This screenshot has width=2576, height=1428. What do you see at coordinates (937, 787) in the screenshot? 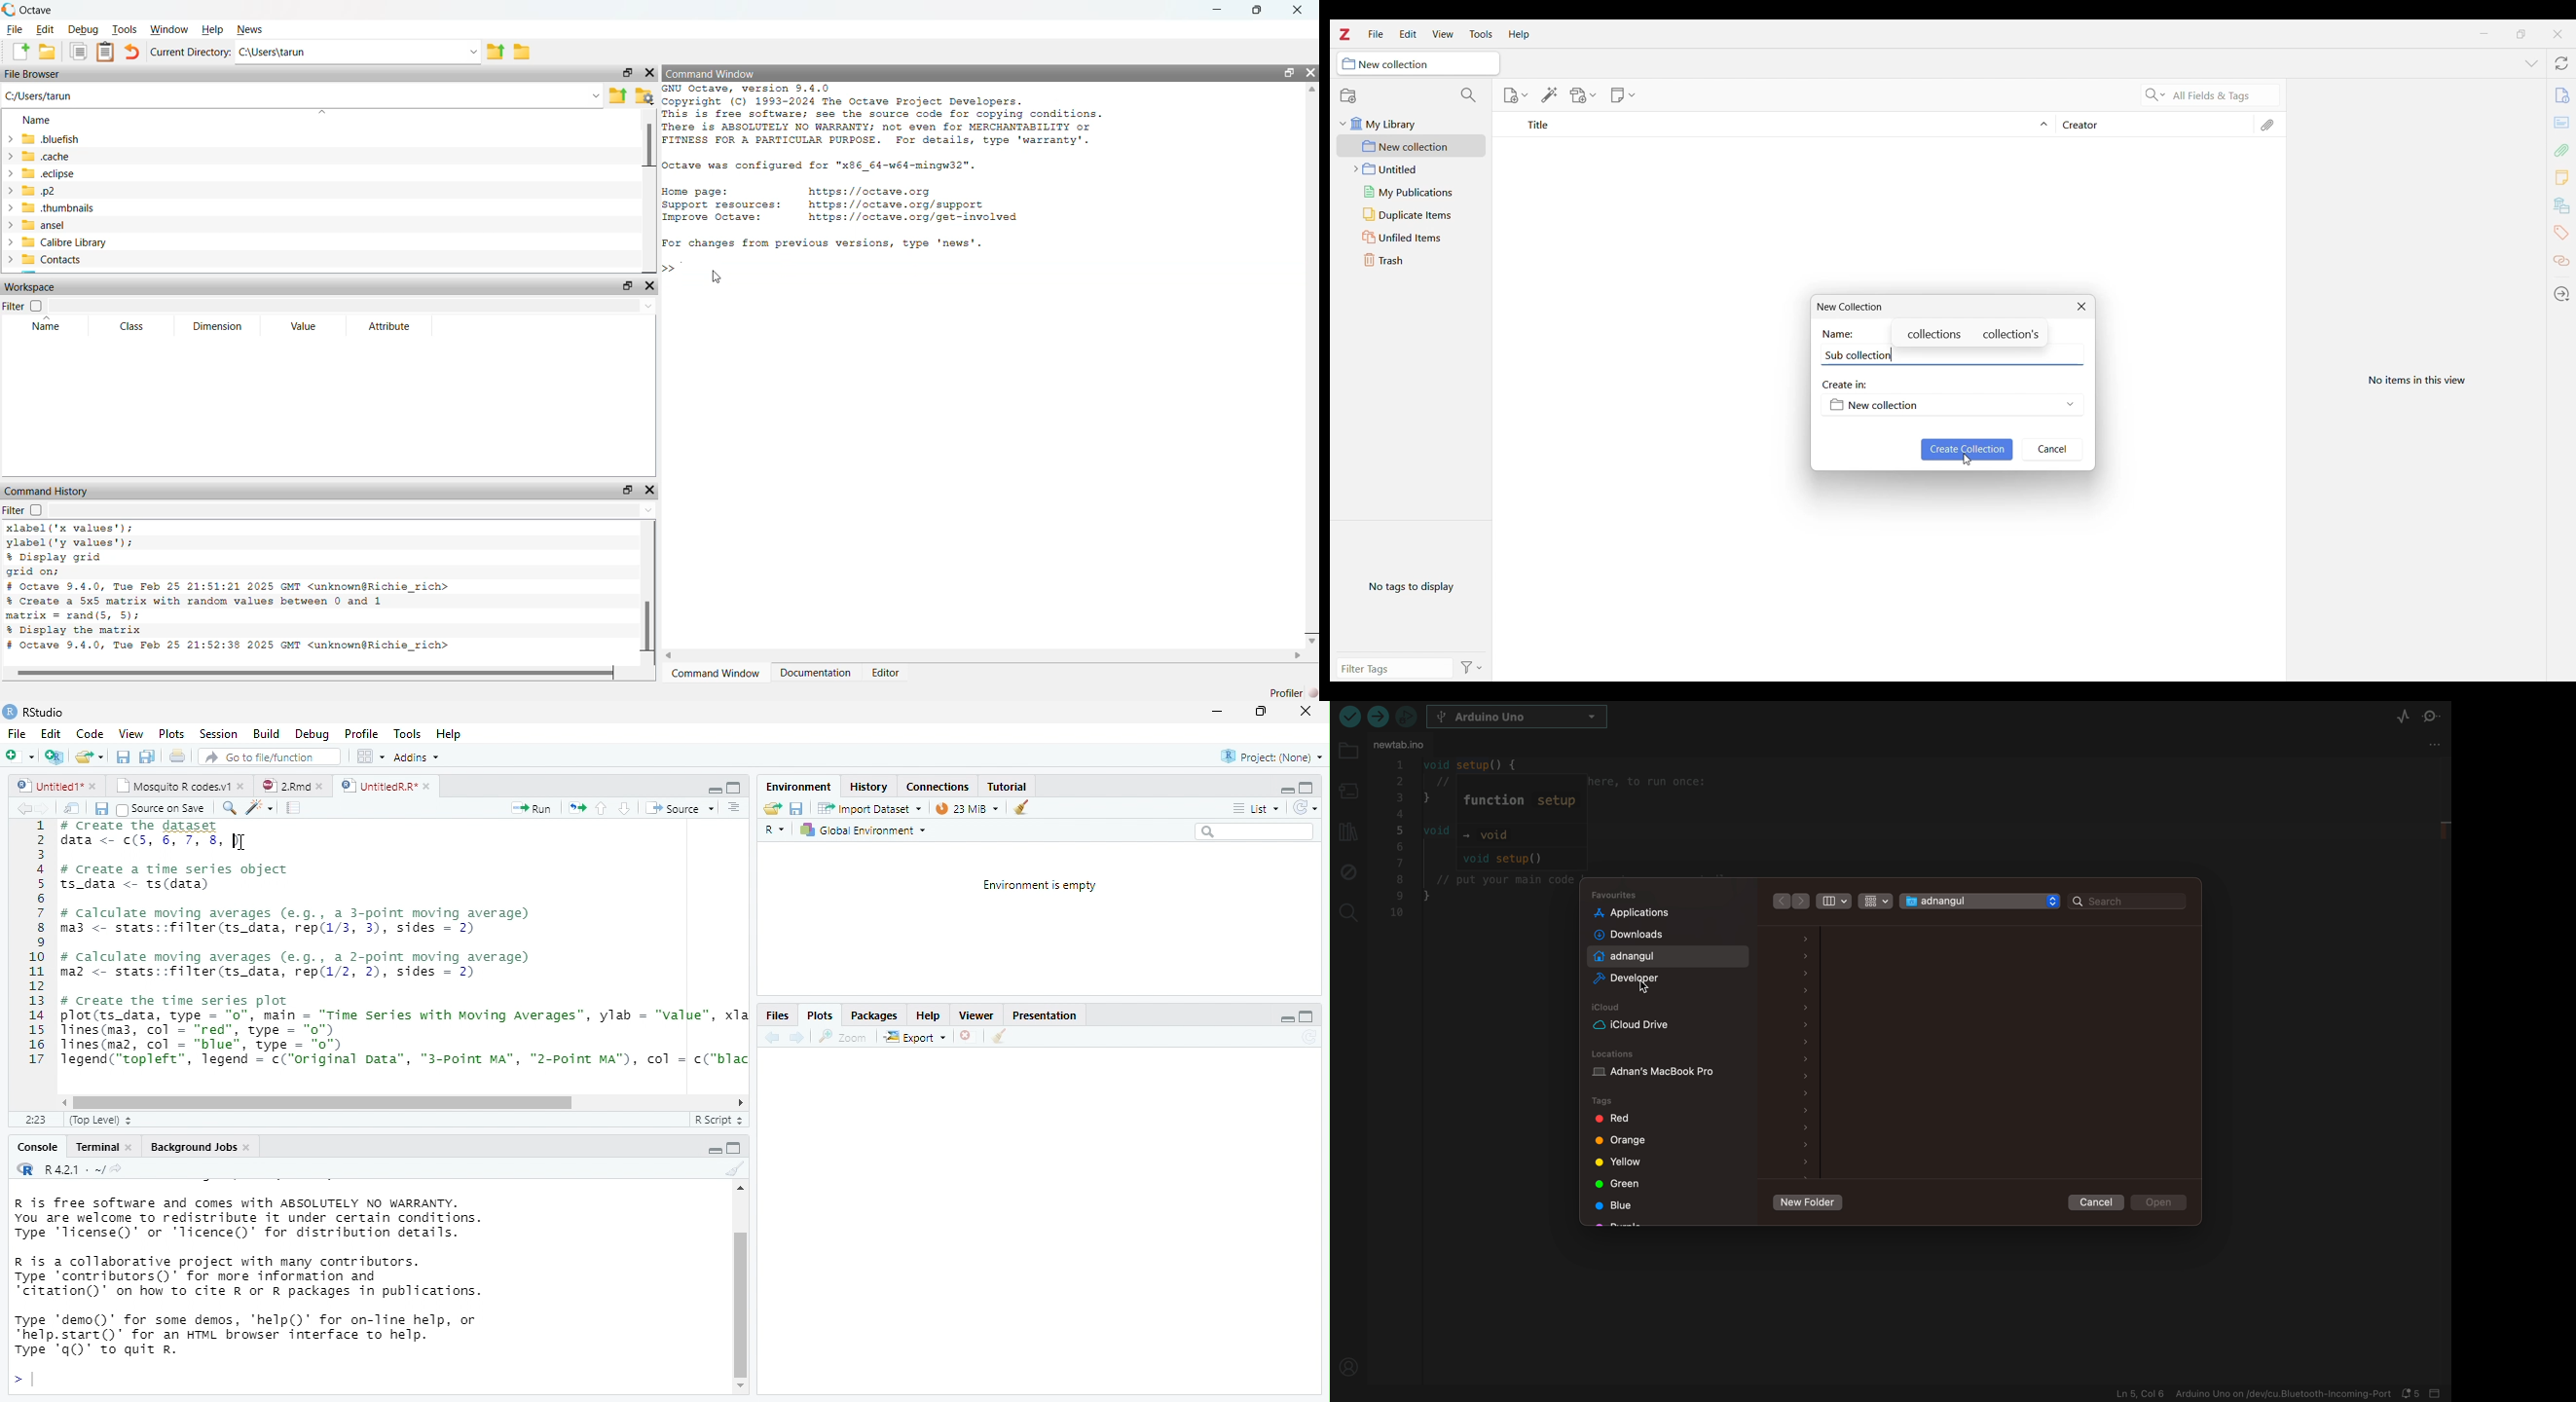
I see `Connections` at bounding box center [937, 787].